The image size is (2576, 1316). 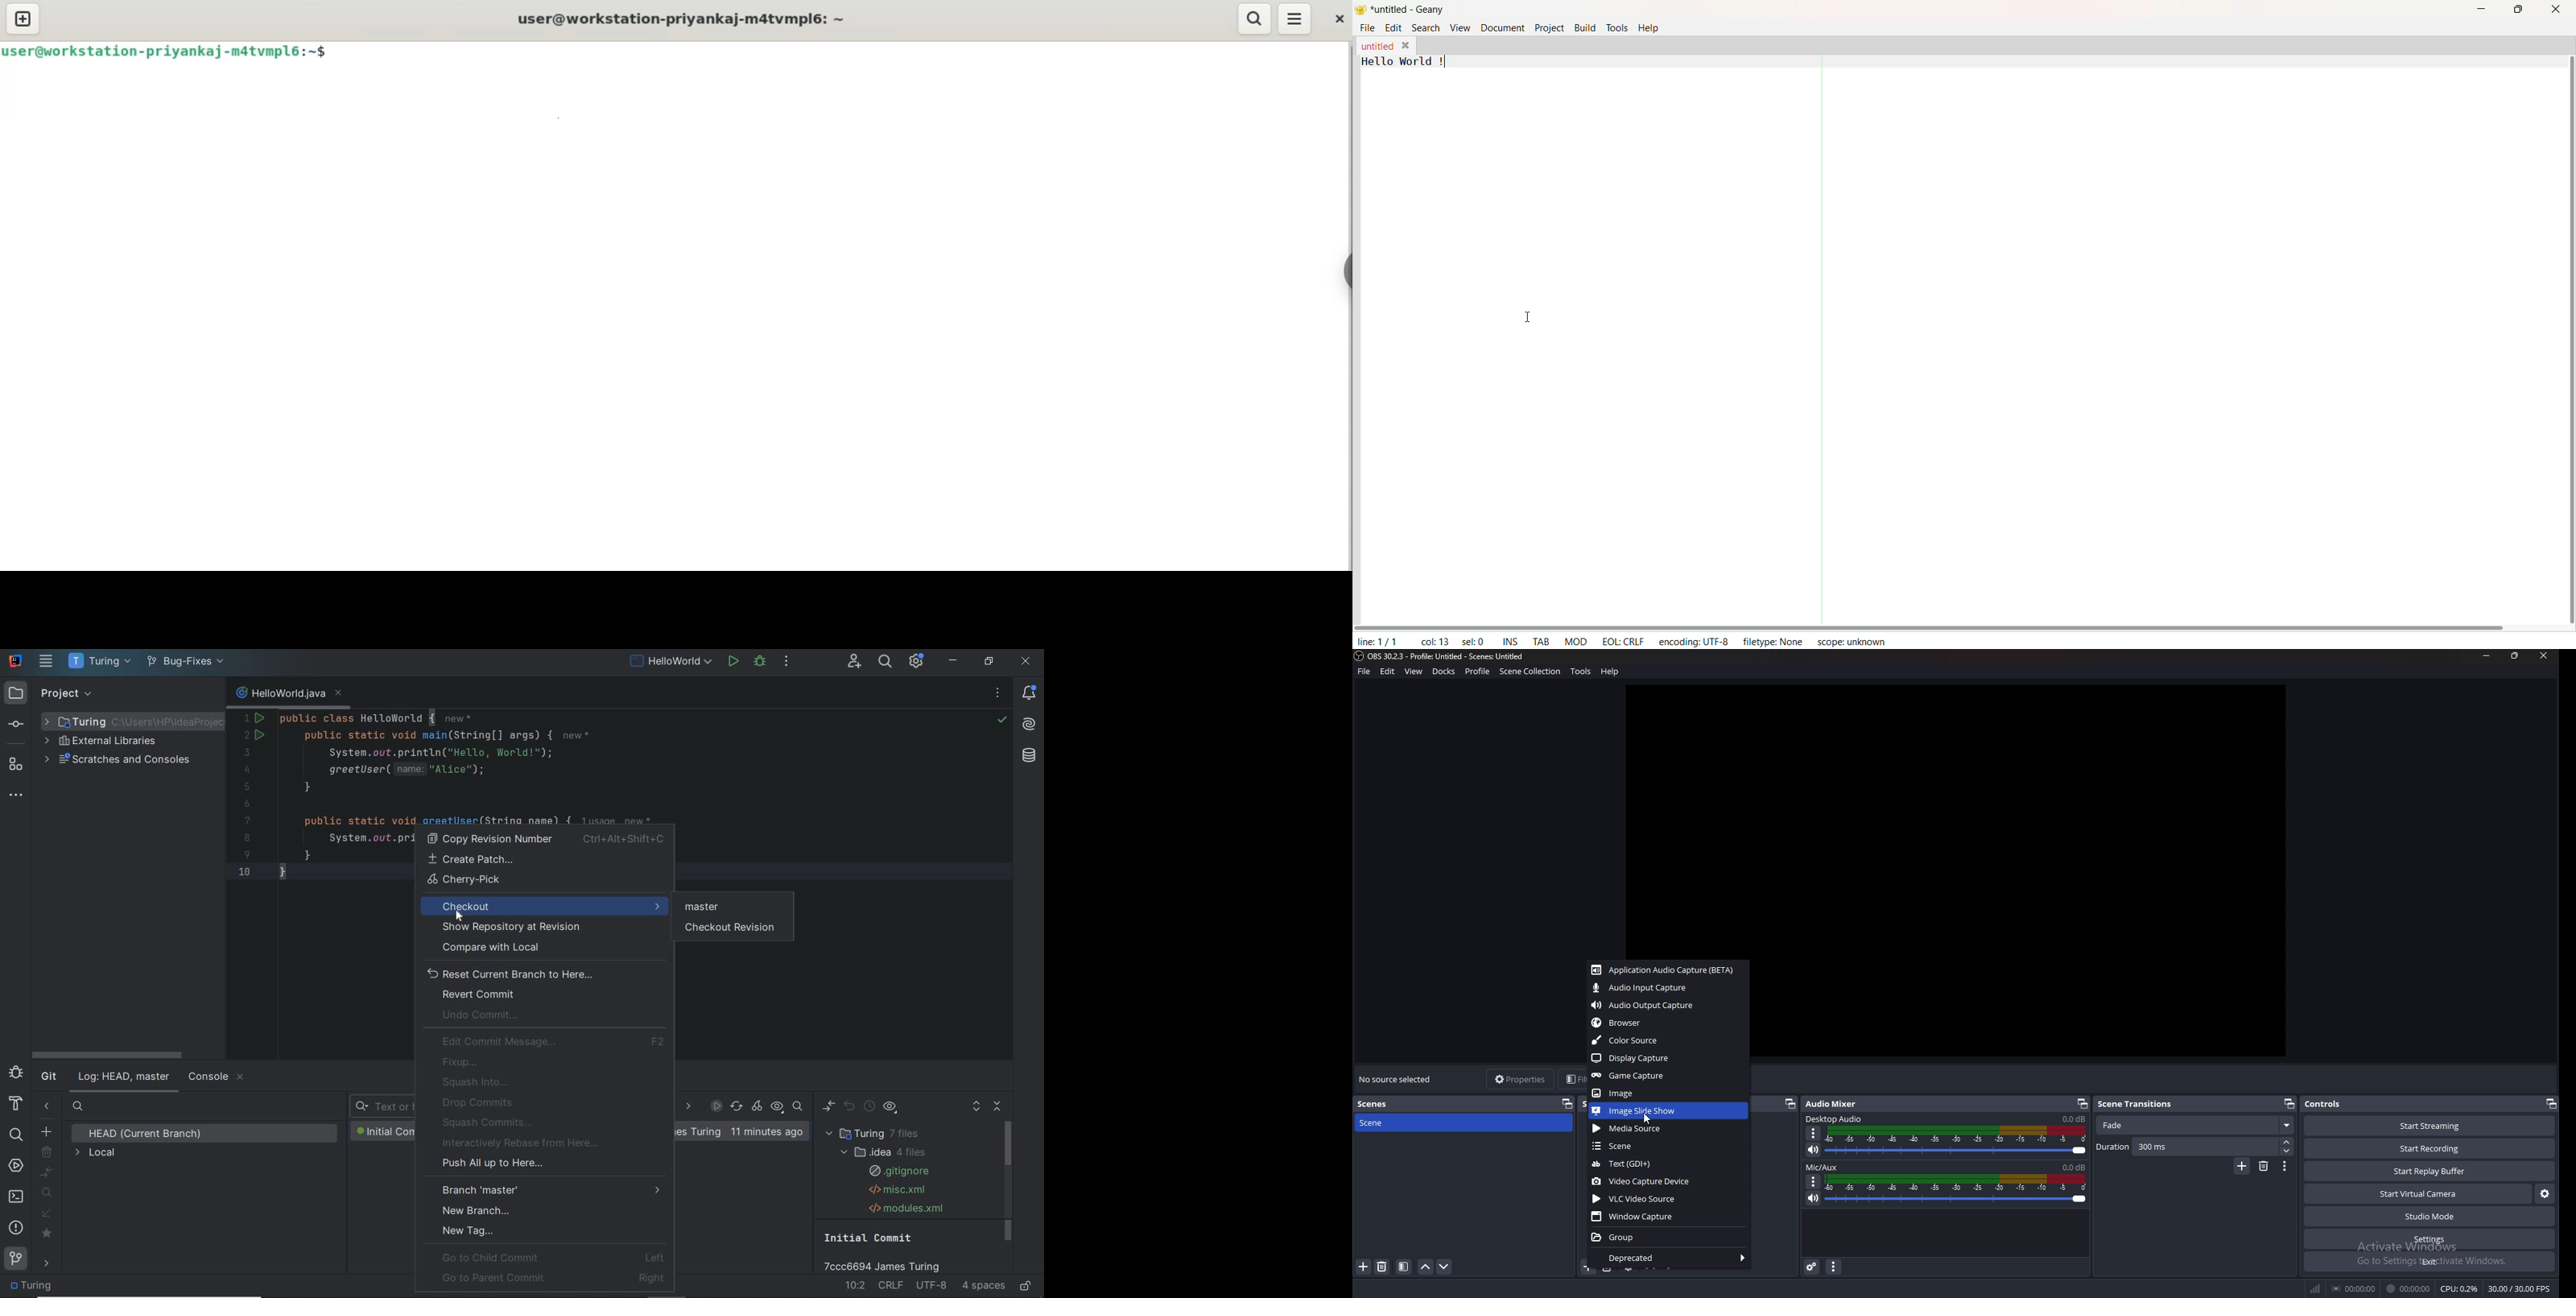 What do you see at coordinates (554, 1277) in the screenshot?
I see `go to parent commit` at bounding box center [554, 1277].